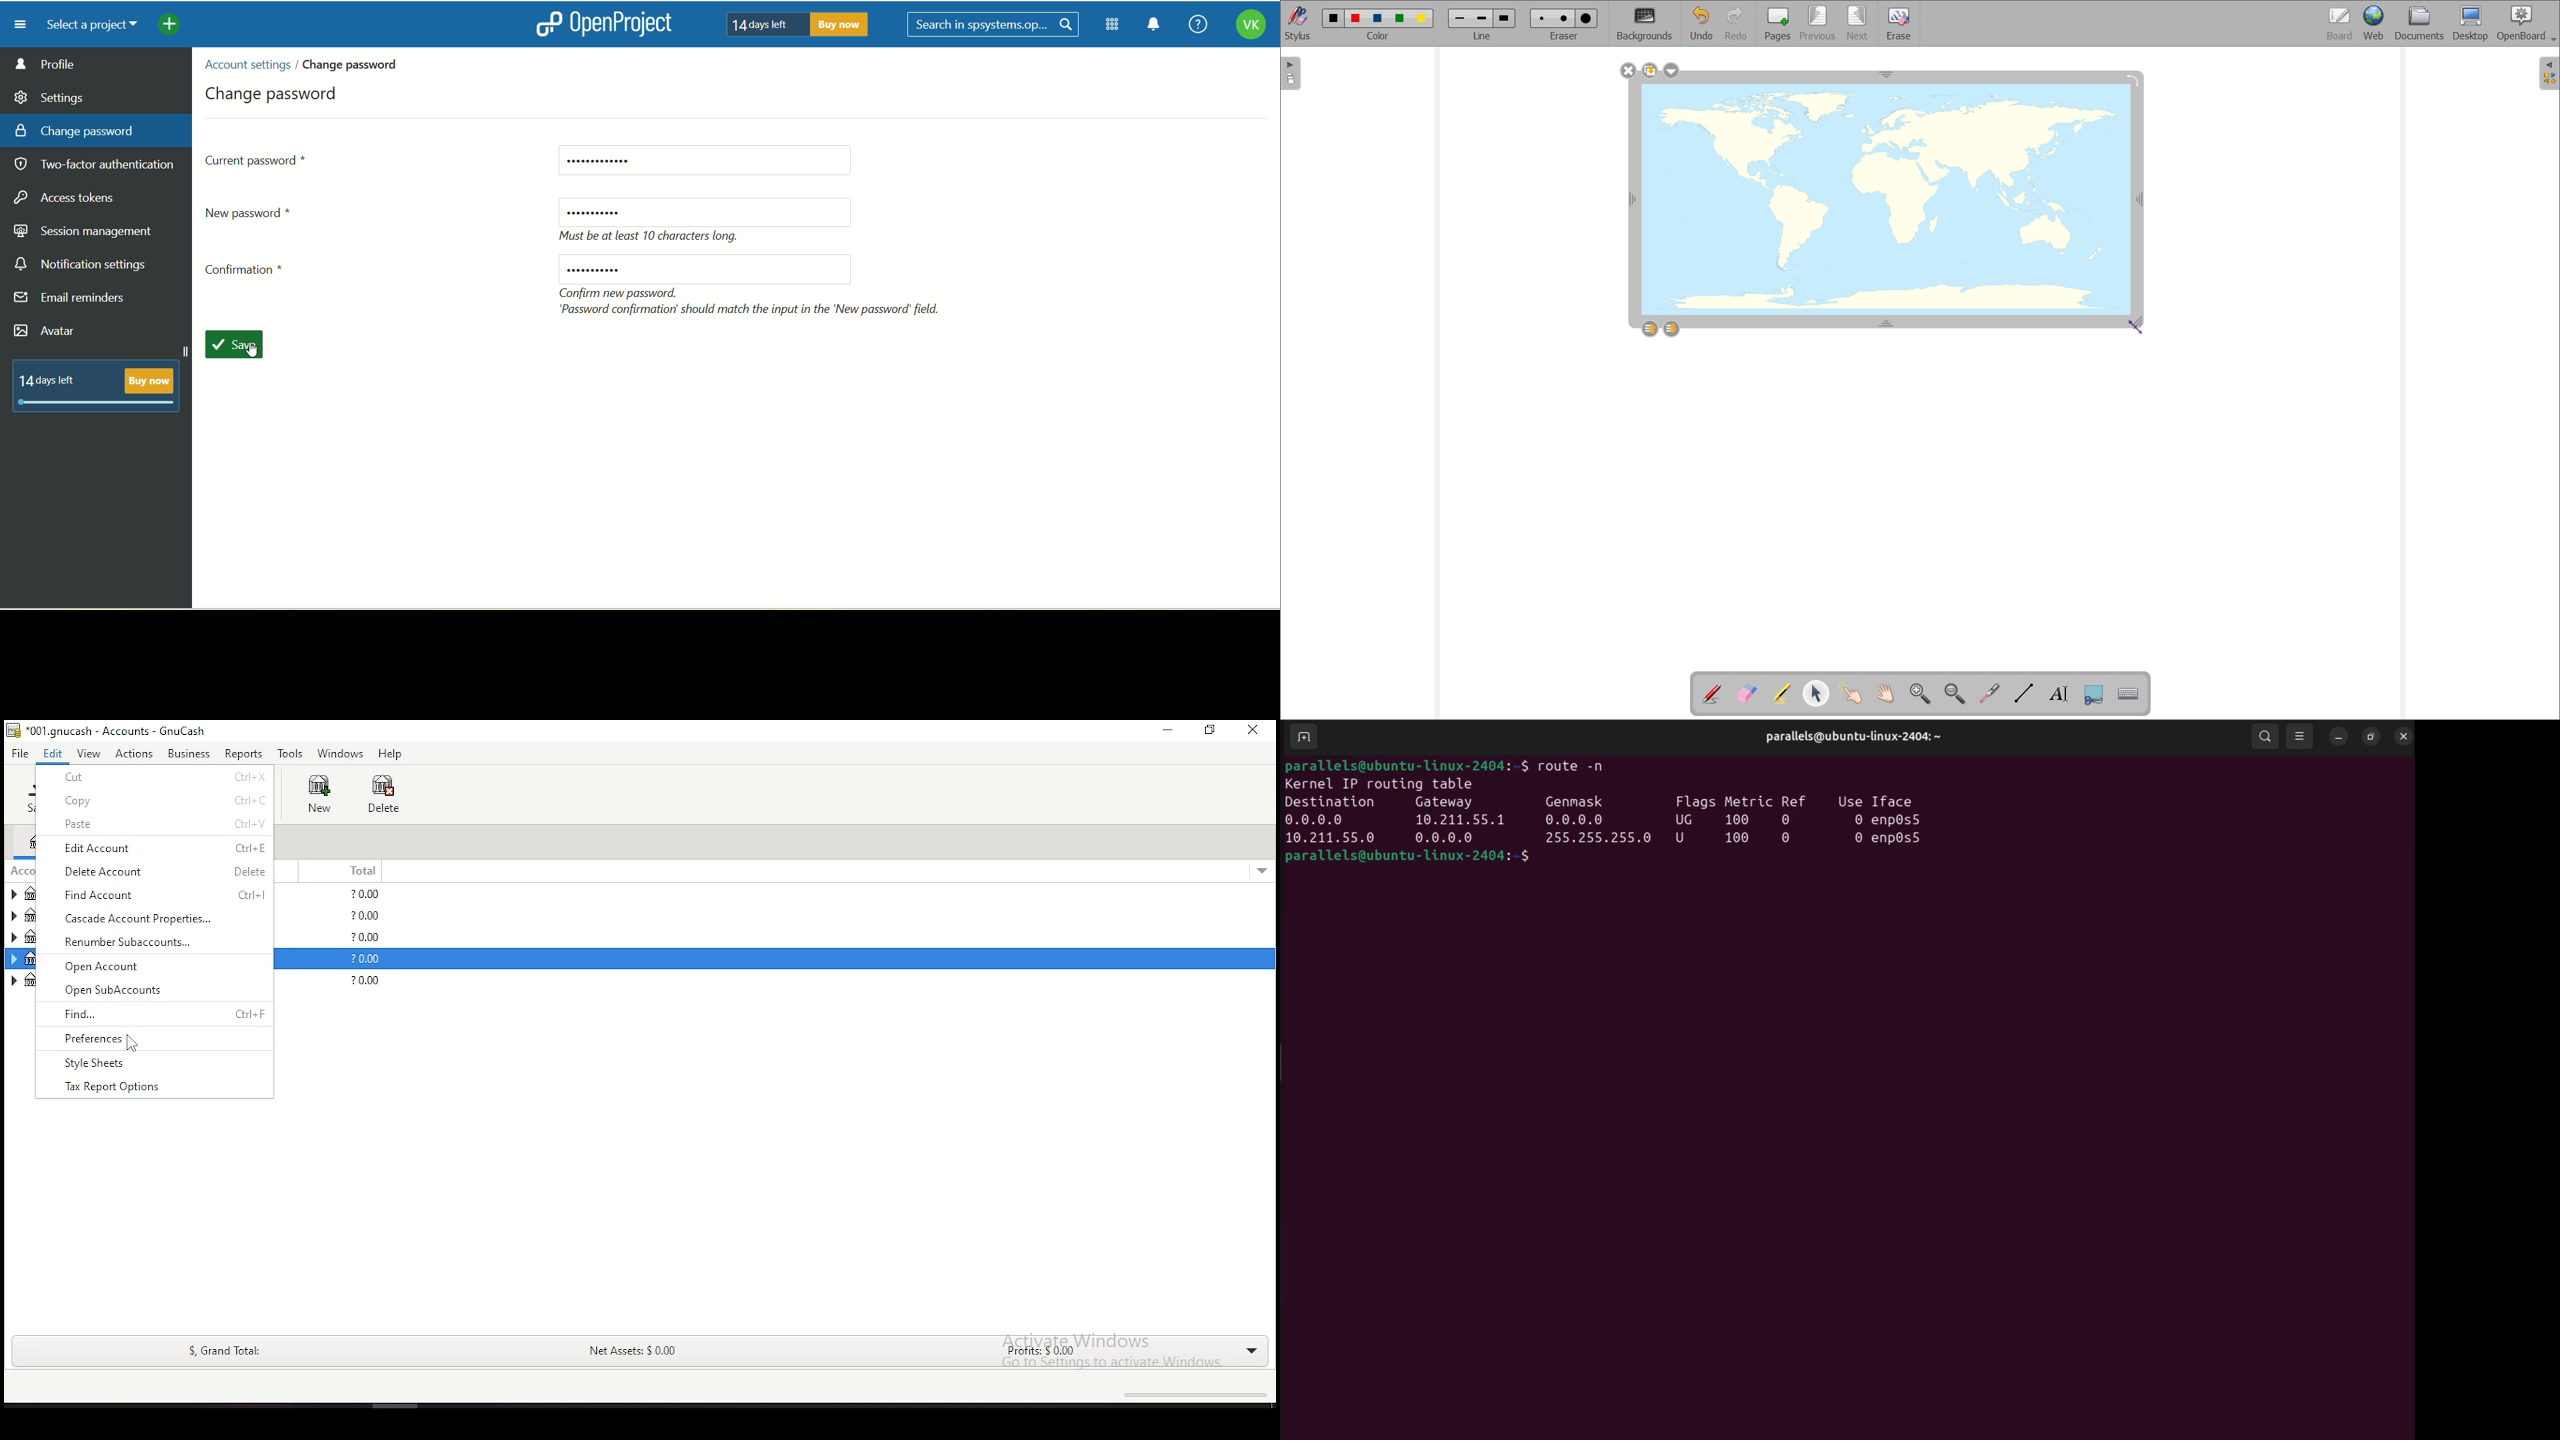  Describe the element at coordinates (135, 754) in the screenshot. I see `actions` at that location.